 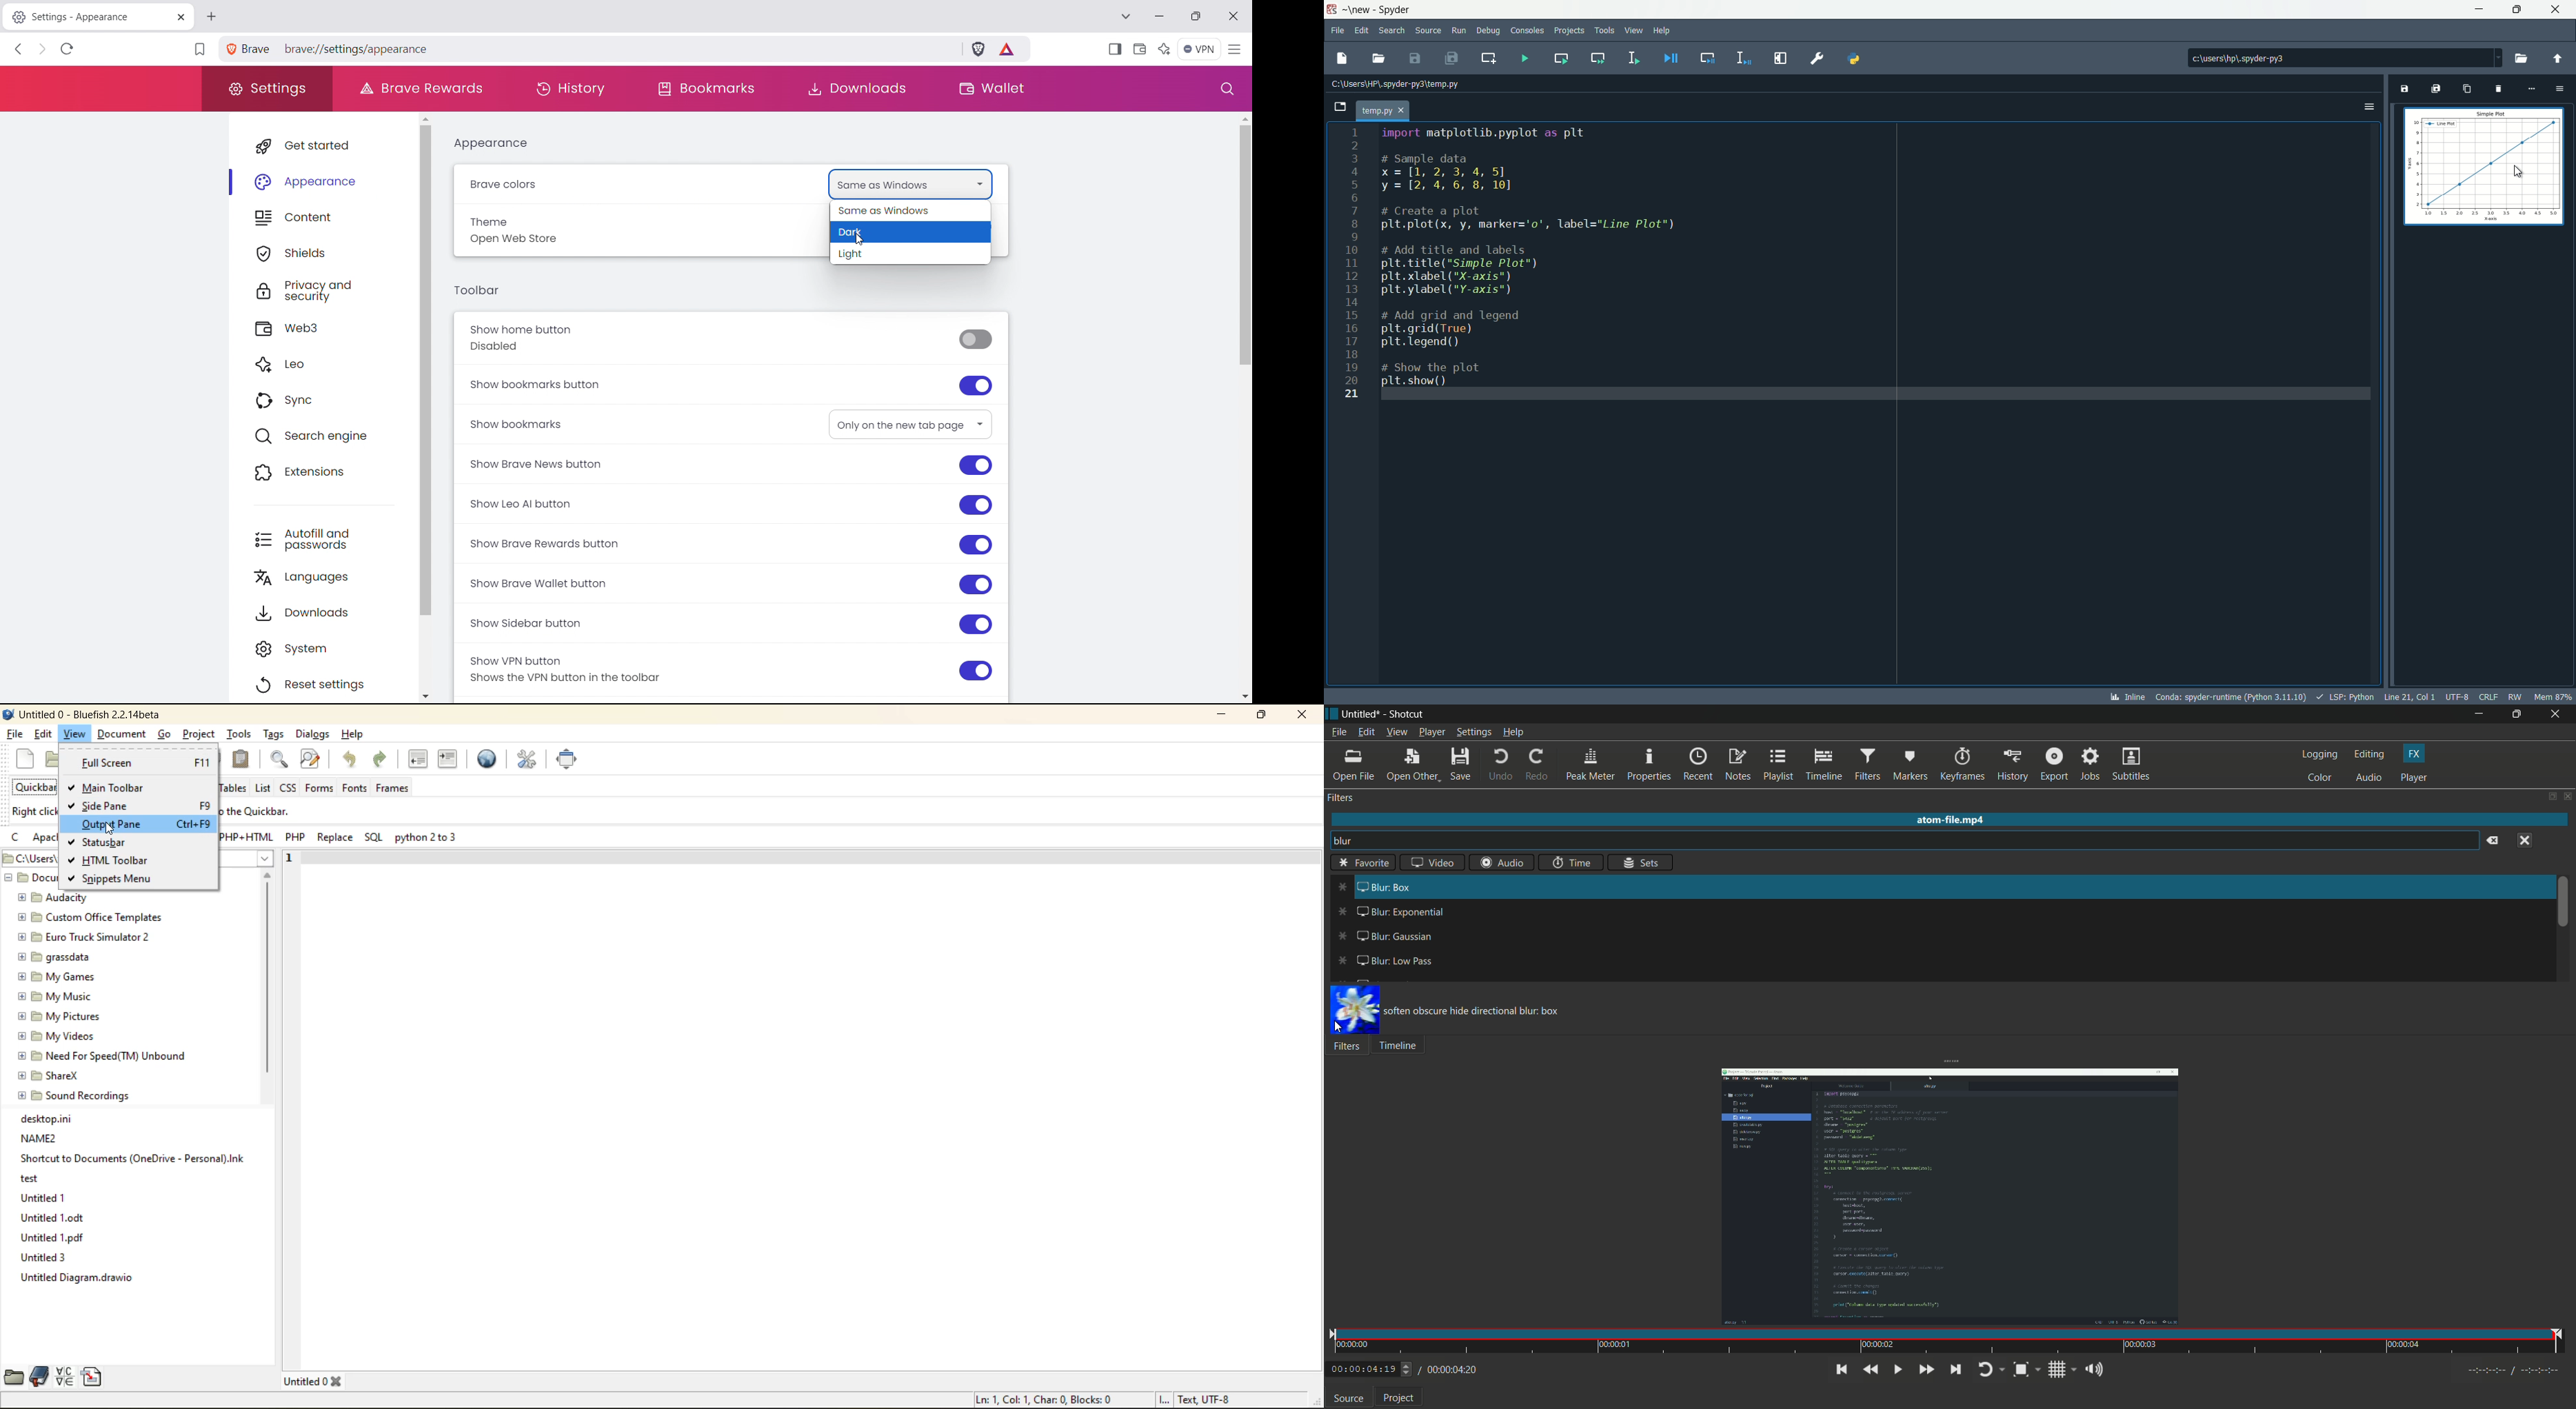 I want to click on sync, so click(x=331, y=400).